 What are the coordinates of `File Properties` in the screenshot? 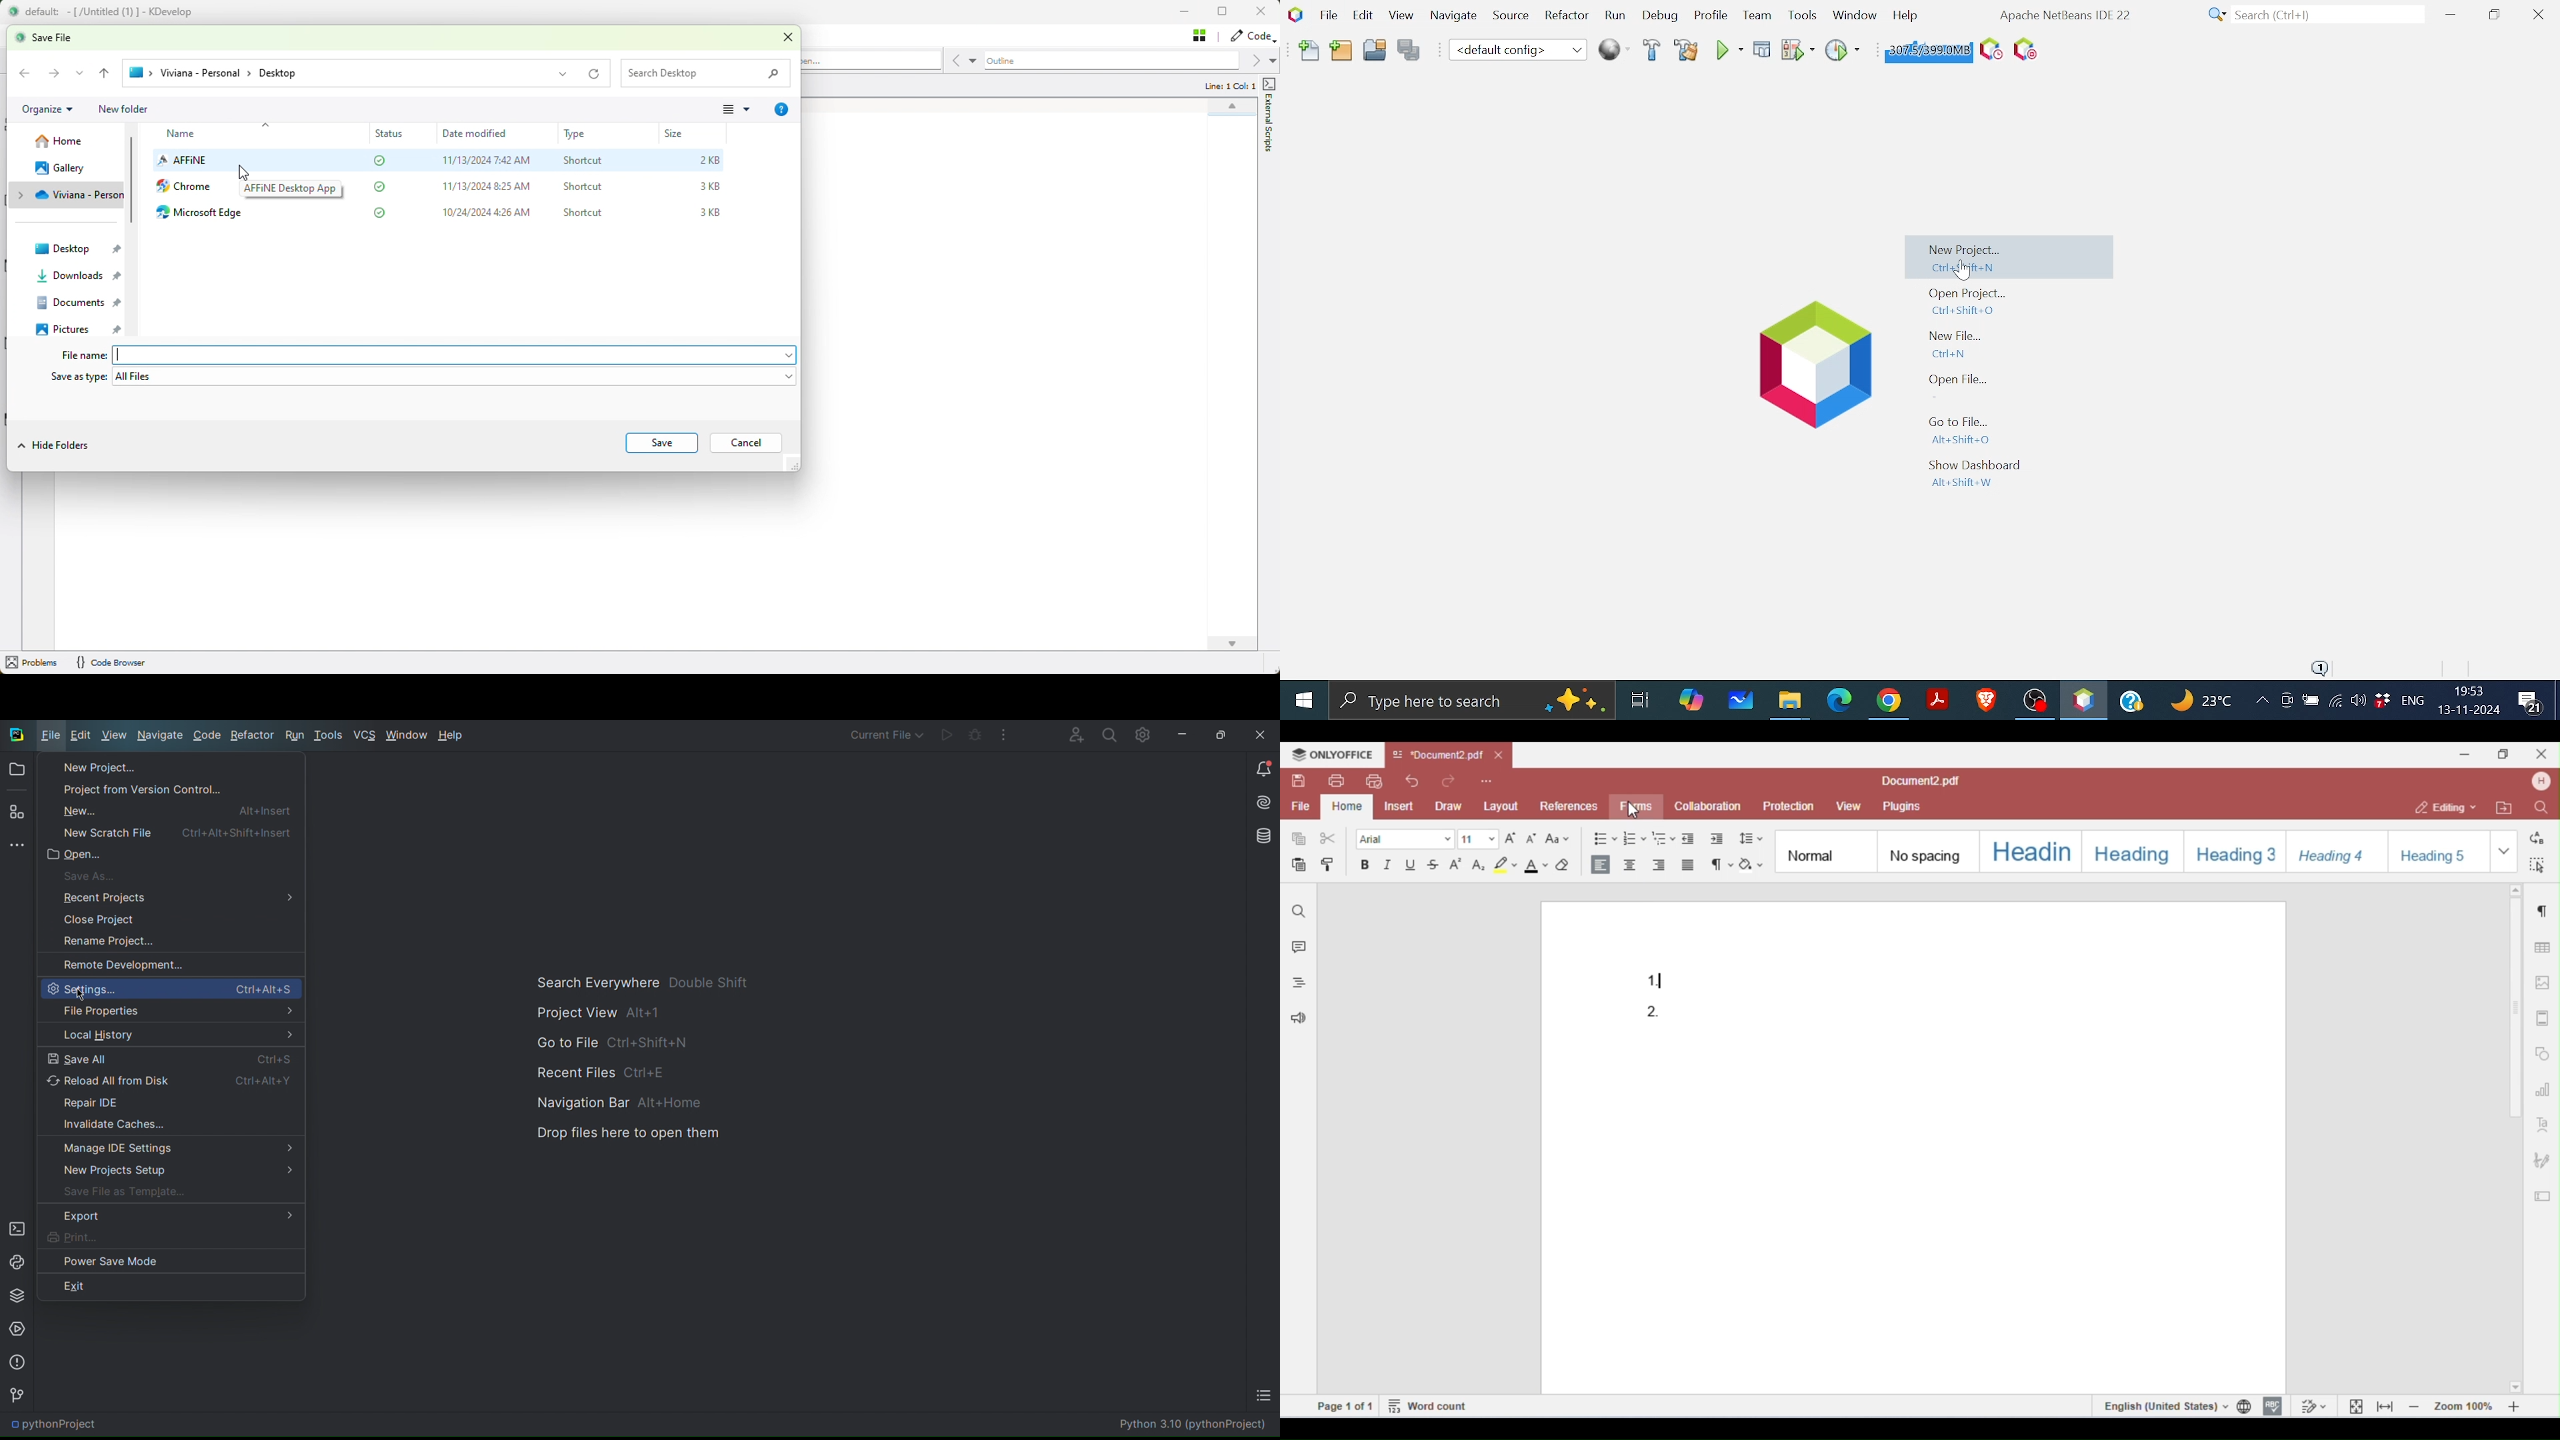 It's located at (169, 1011).